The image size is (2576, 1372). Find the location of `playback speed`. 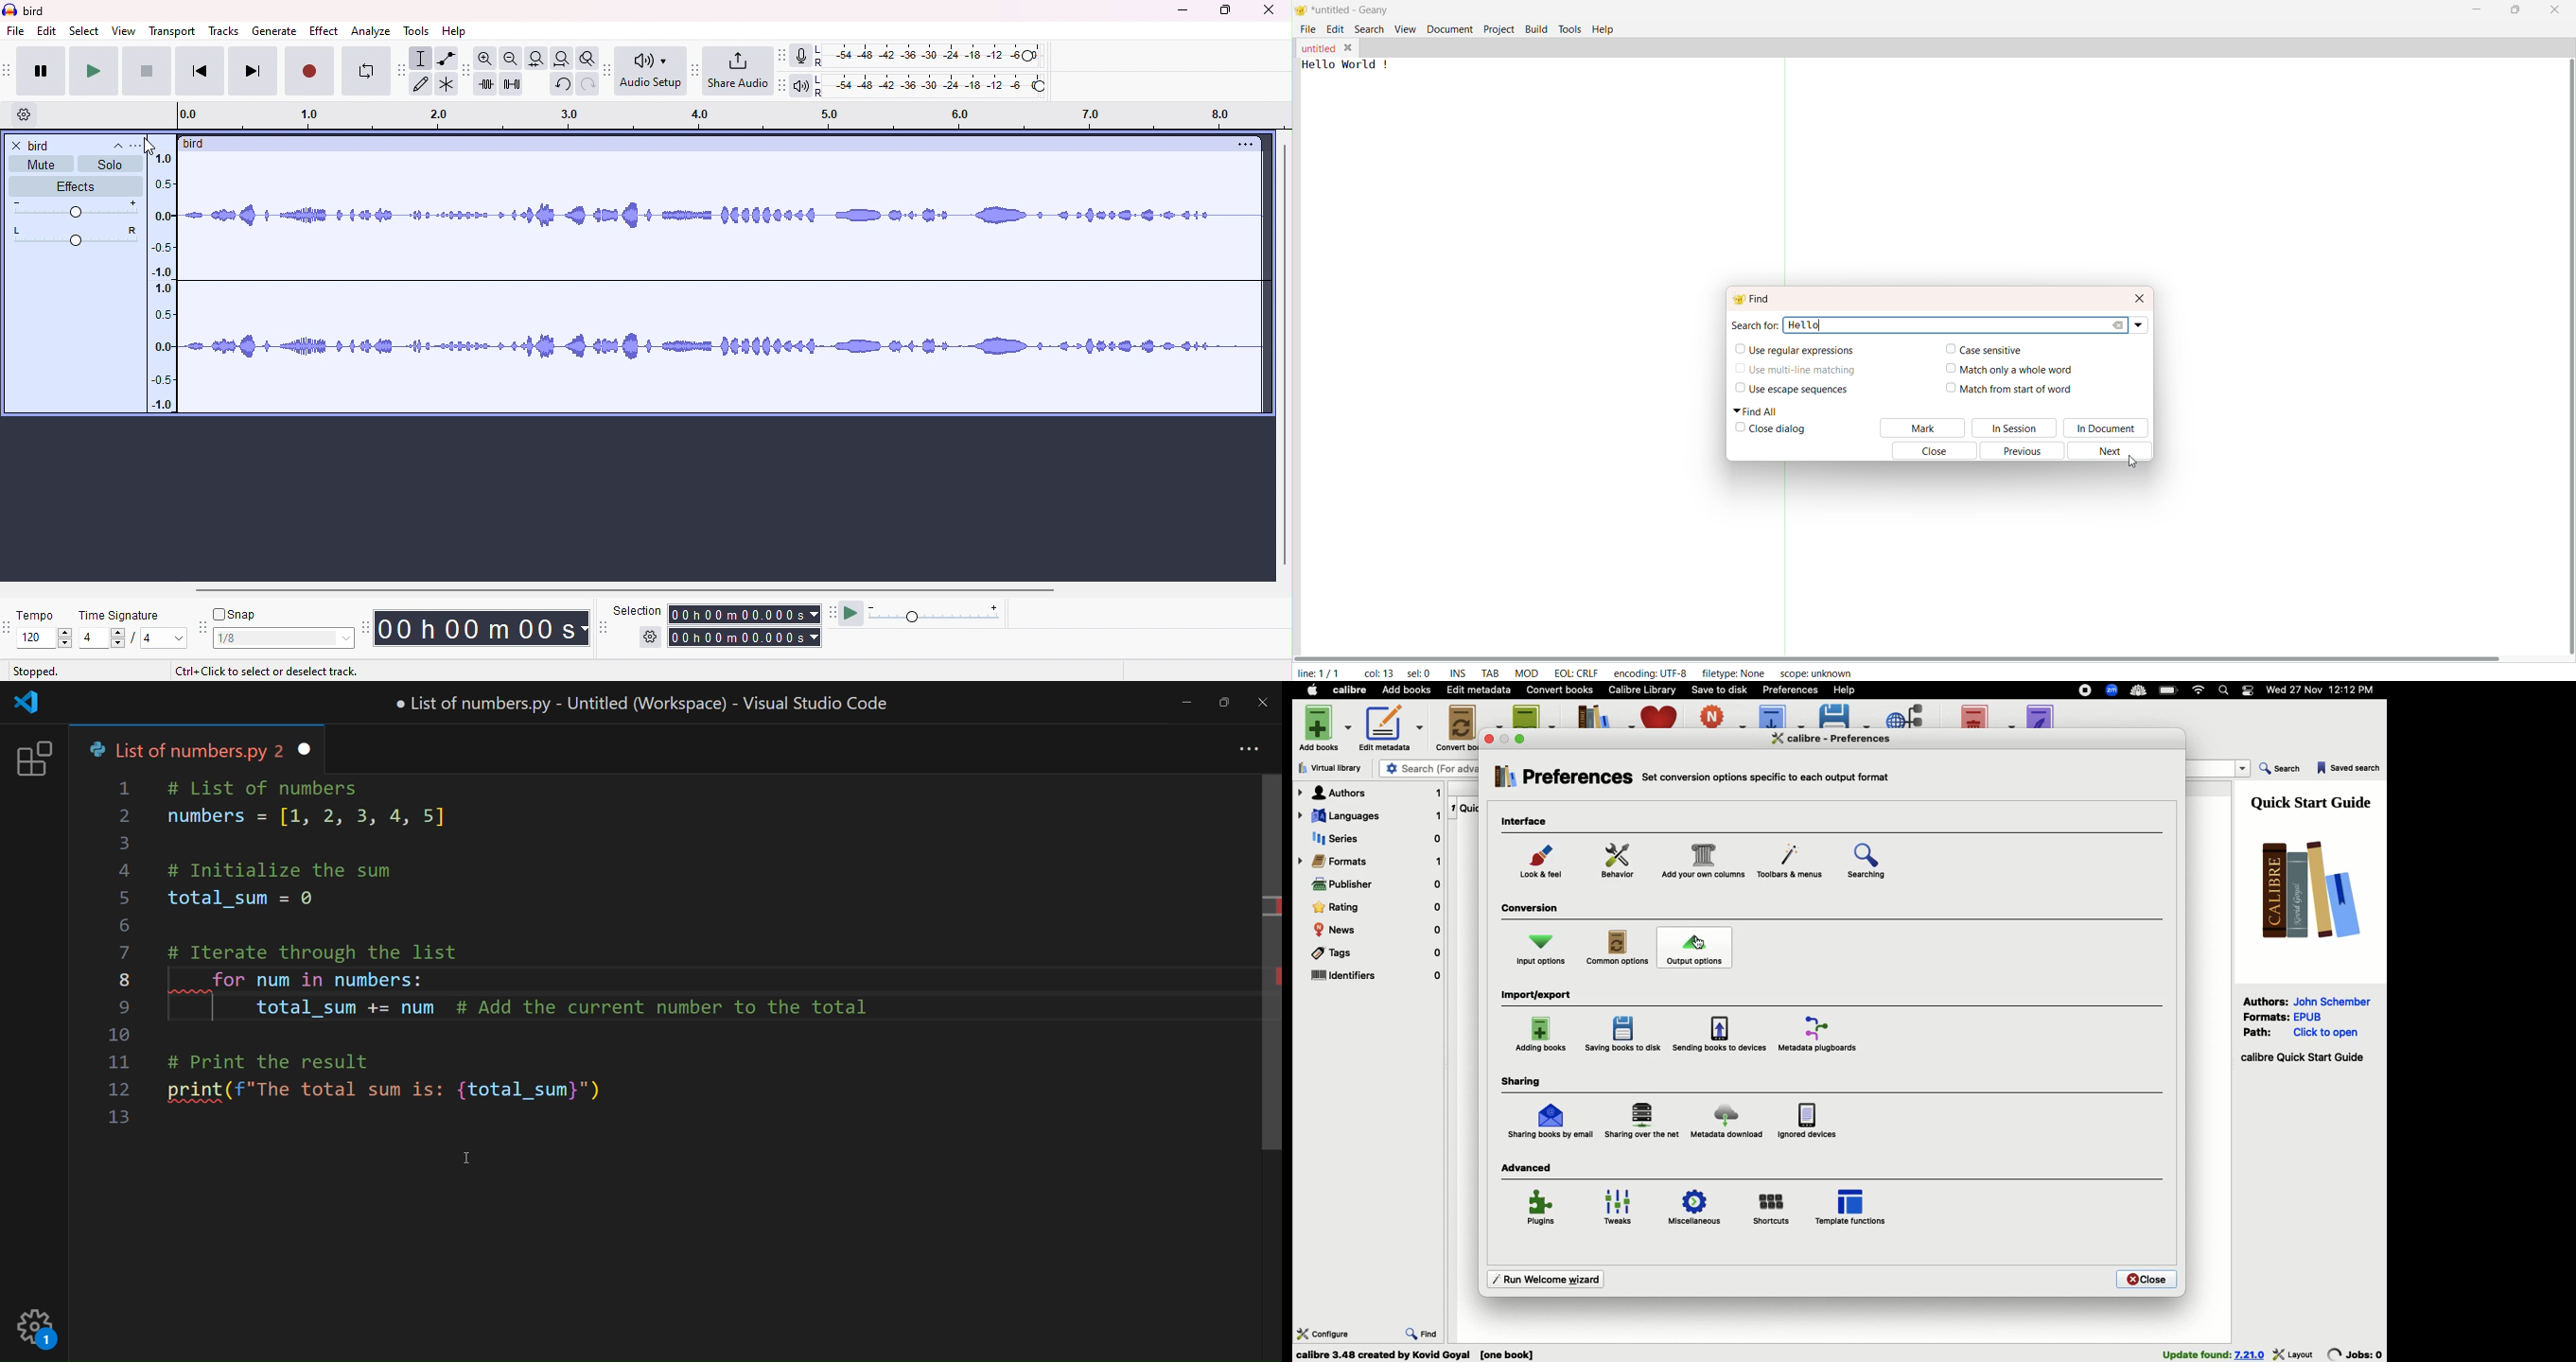

playback speed is located at coordinates (938, 614).